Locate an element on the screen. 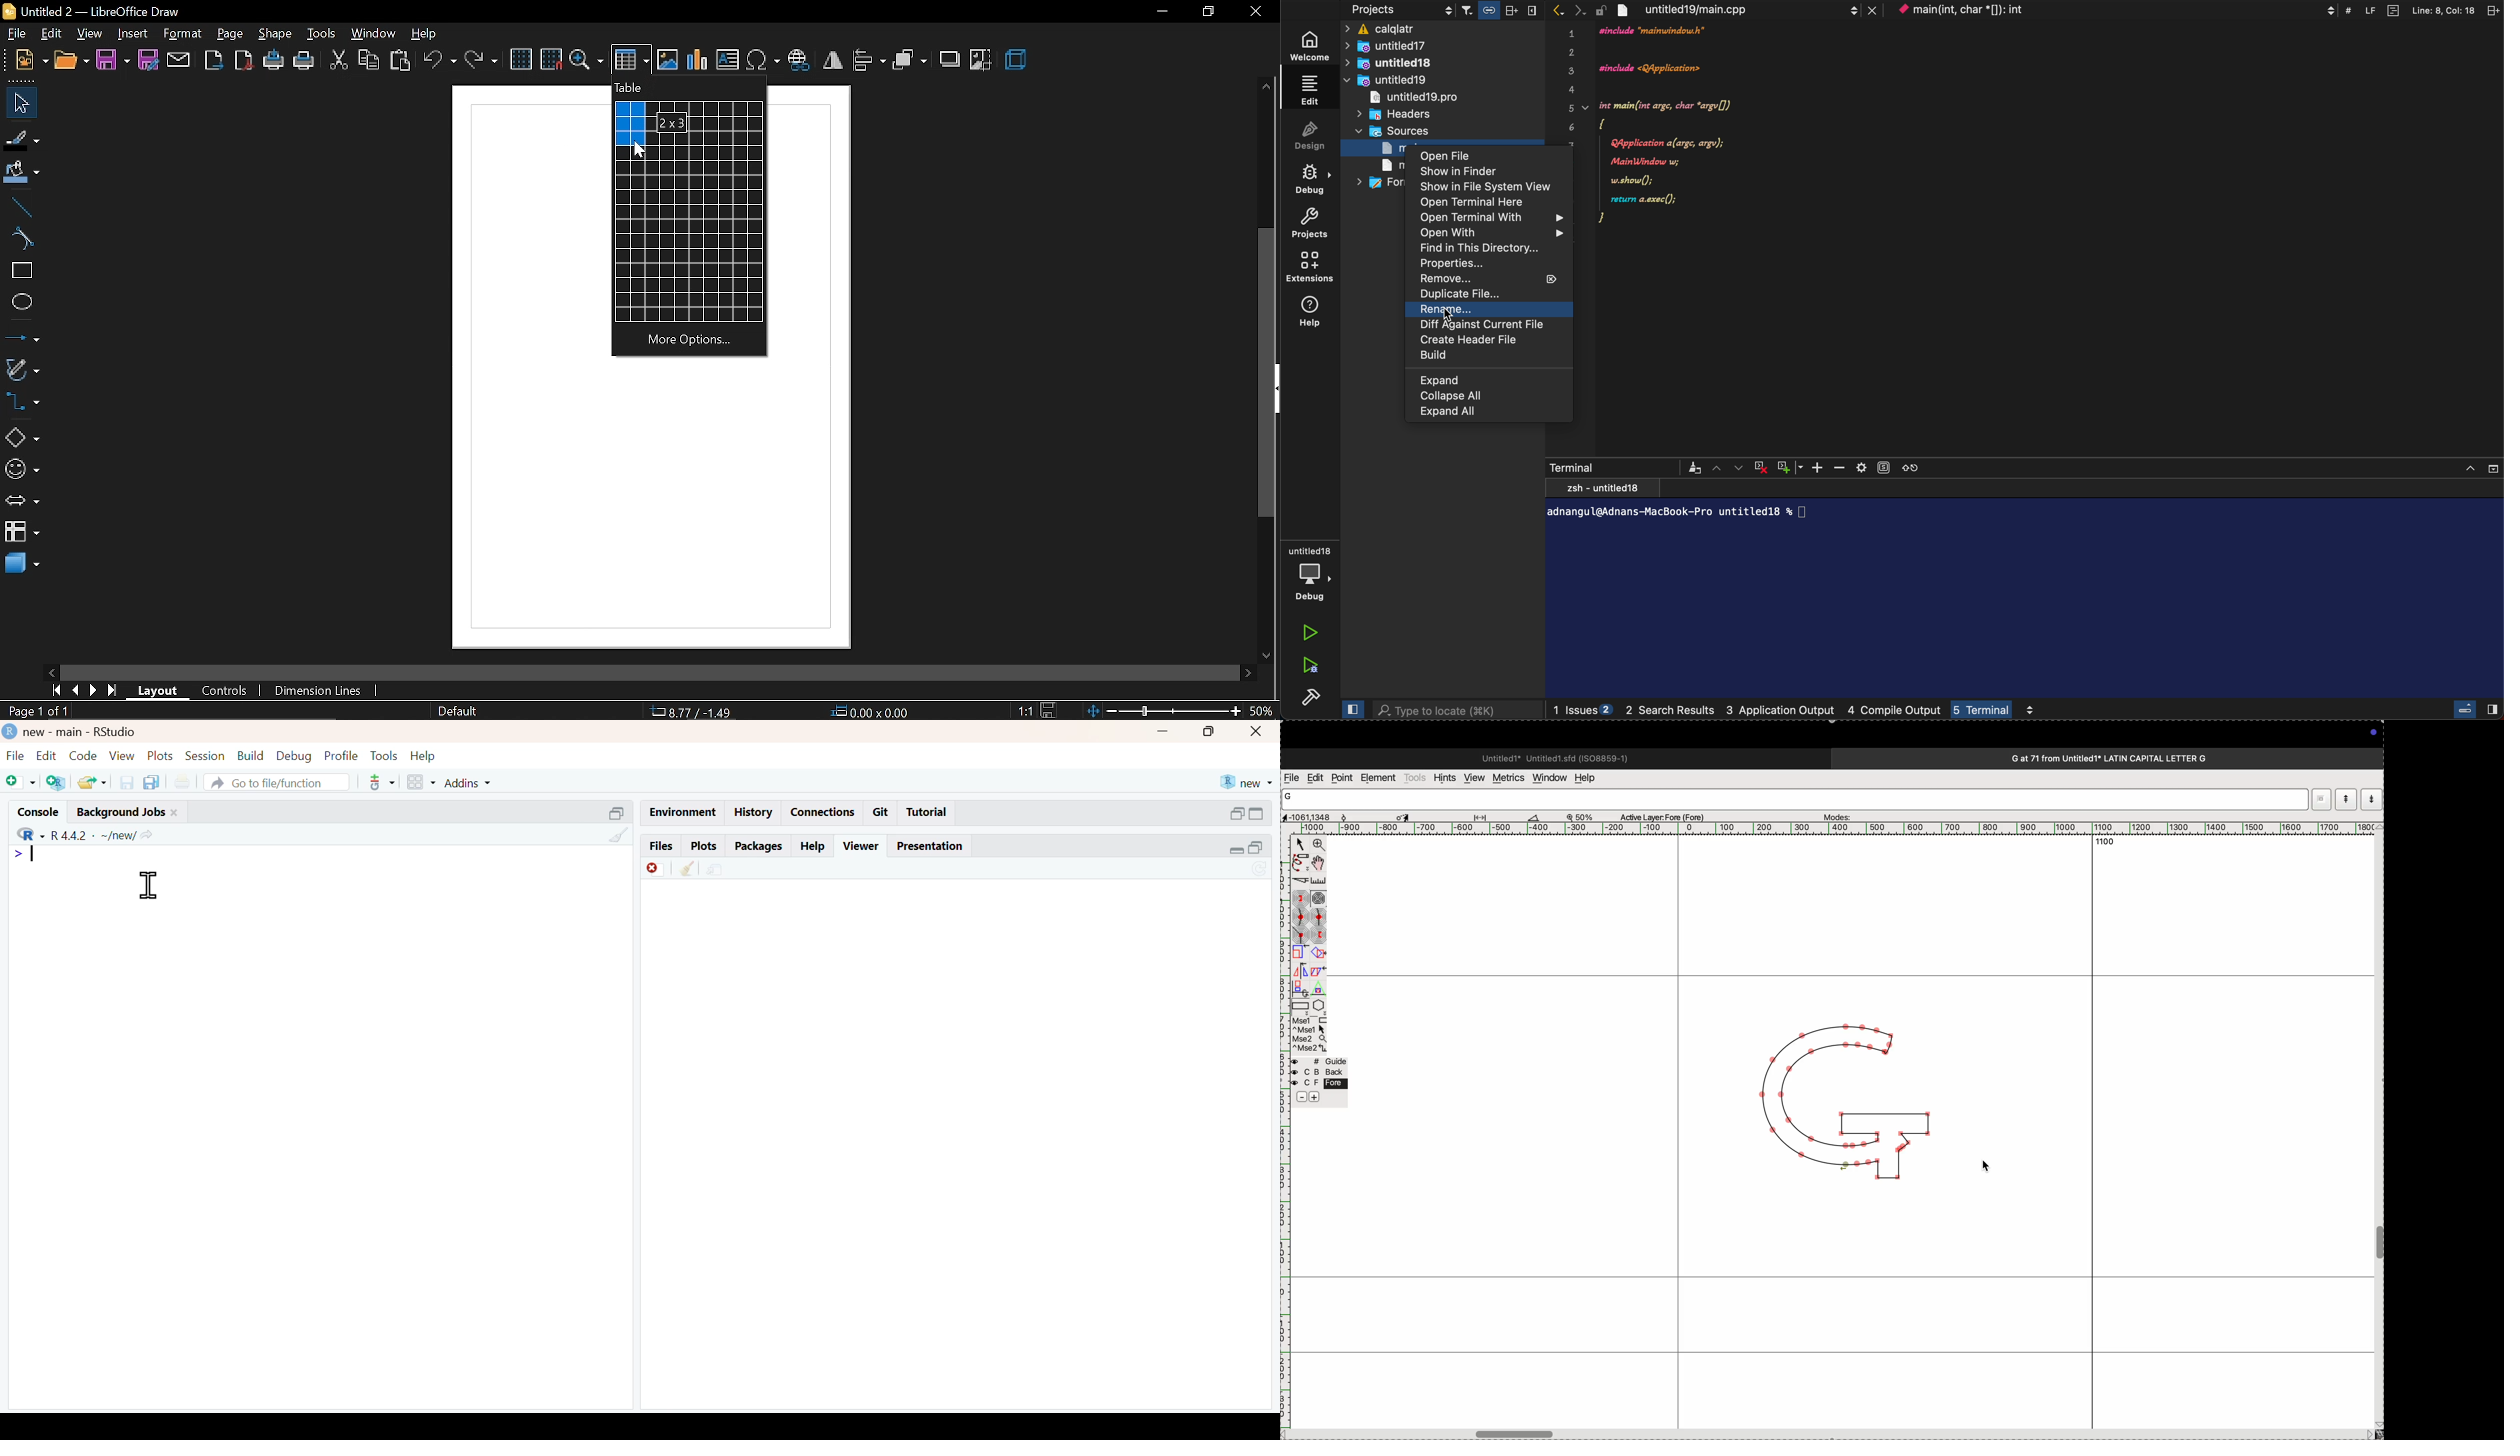 The image size is (2520, 1456). window is located at coordinates (375, 36).